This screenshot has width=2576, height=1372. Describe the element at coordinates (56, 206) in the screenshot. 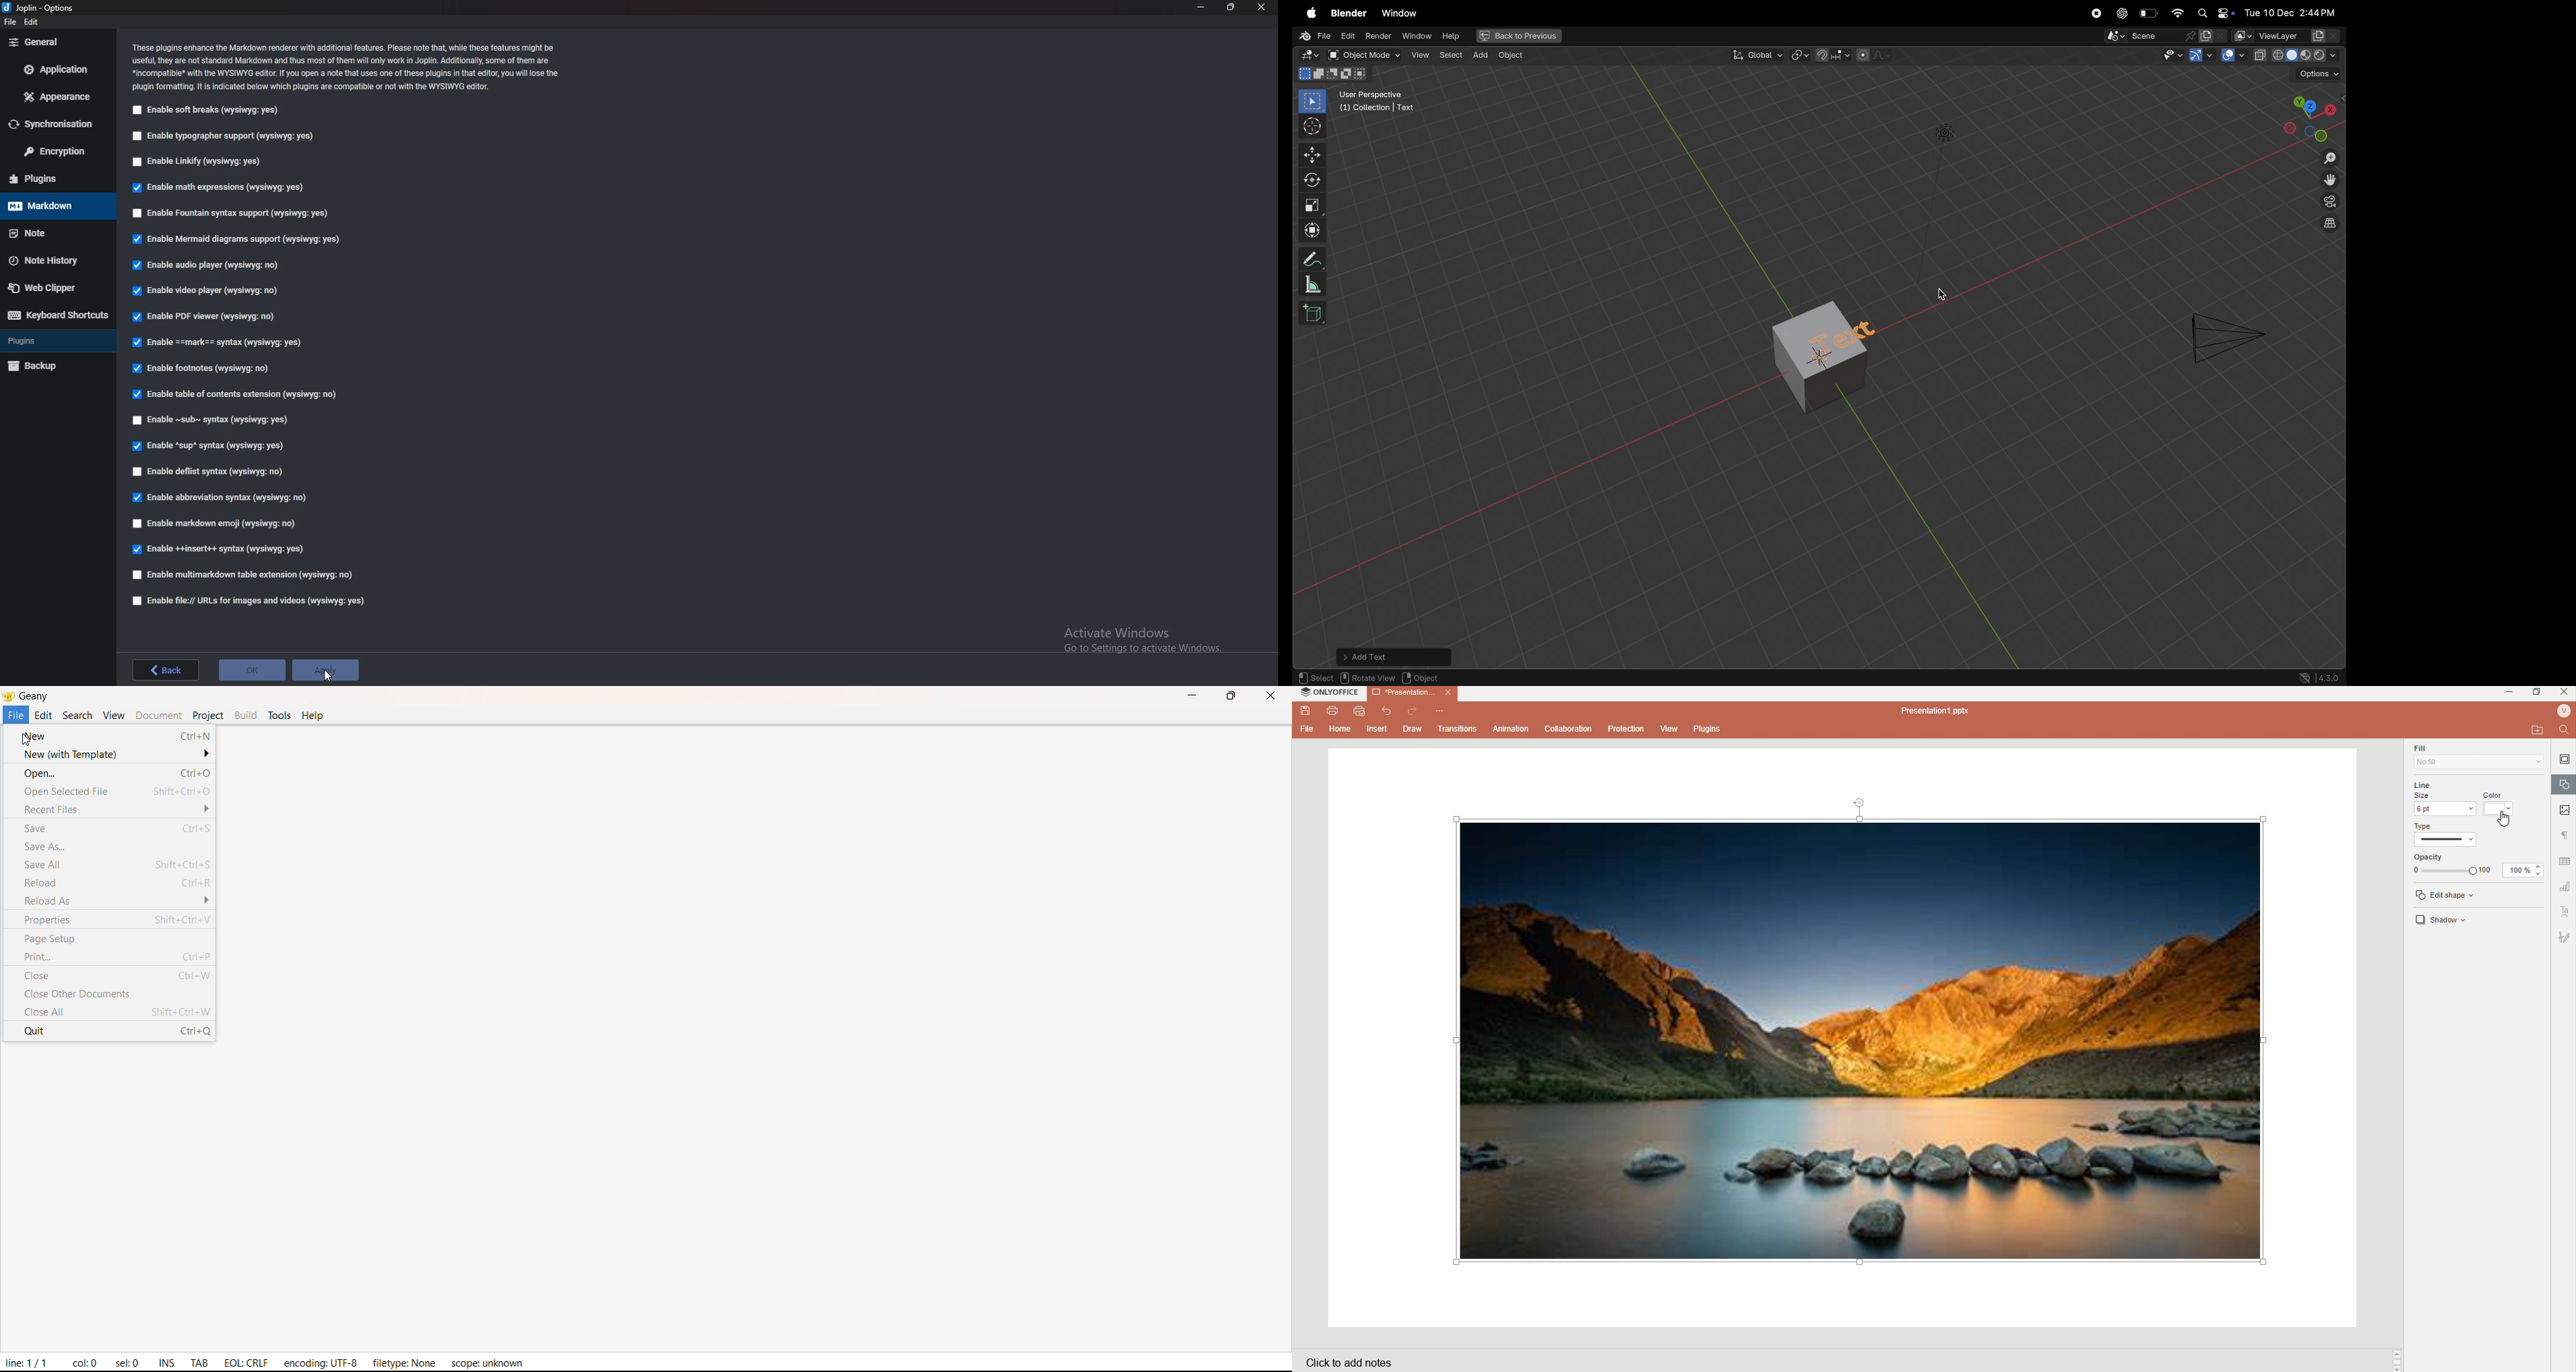

I see `Markdown` at that location.